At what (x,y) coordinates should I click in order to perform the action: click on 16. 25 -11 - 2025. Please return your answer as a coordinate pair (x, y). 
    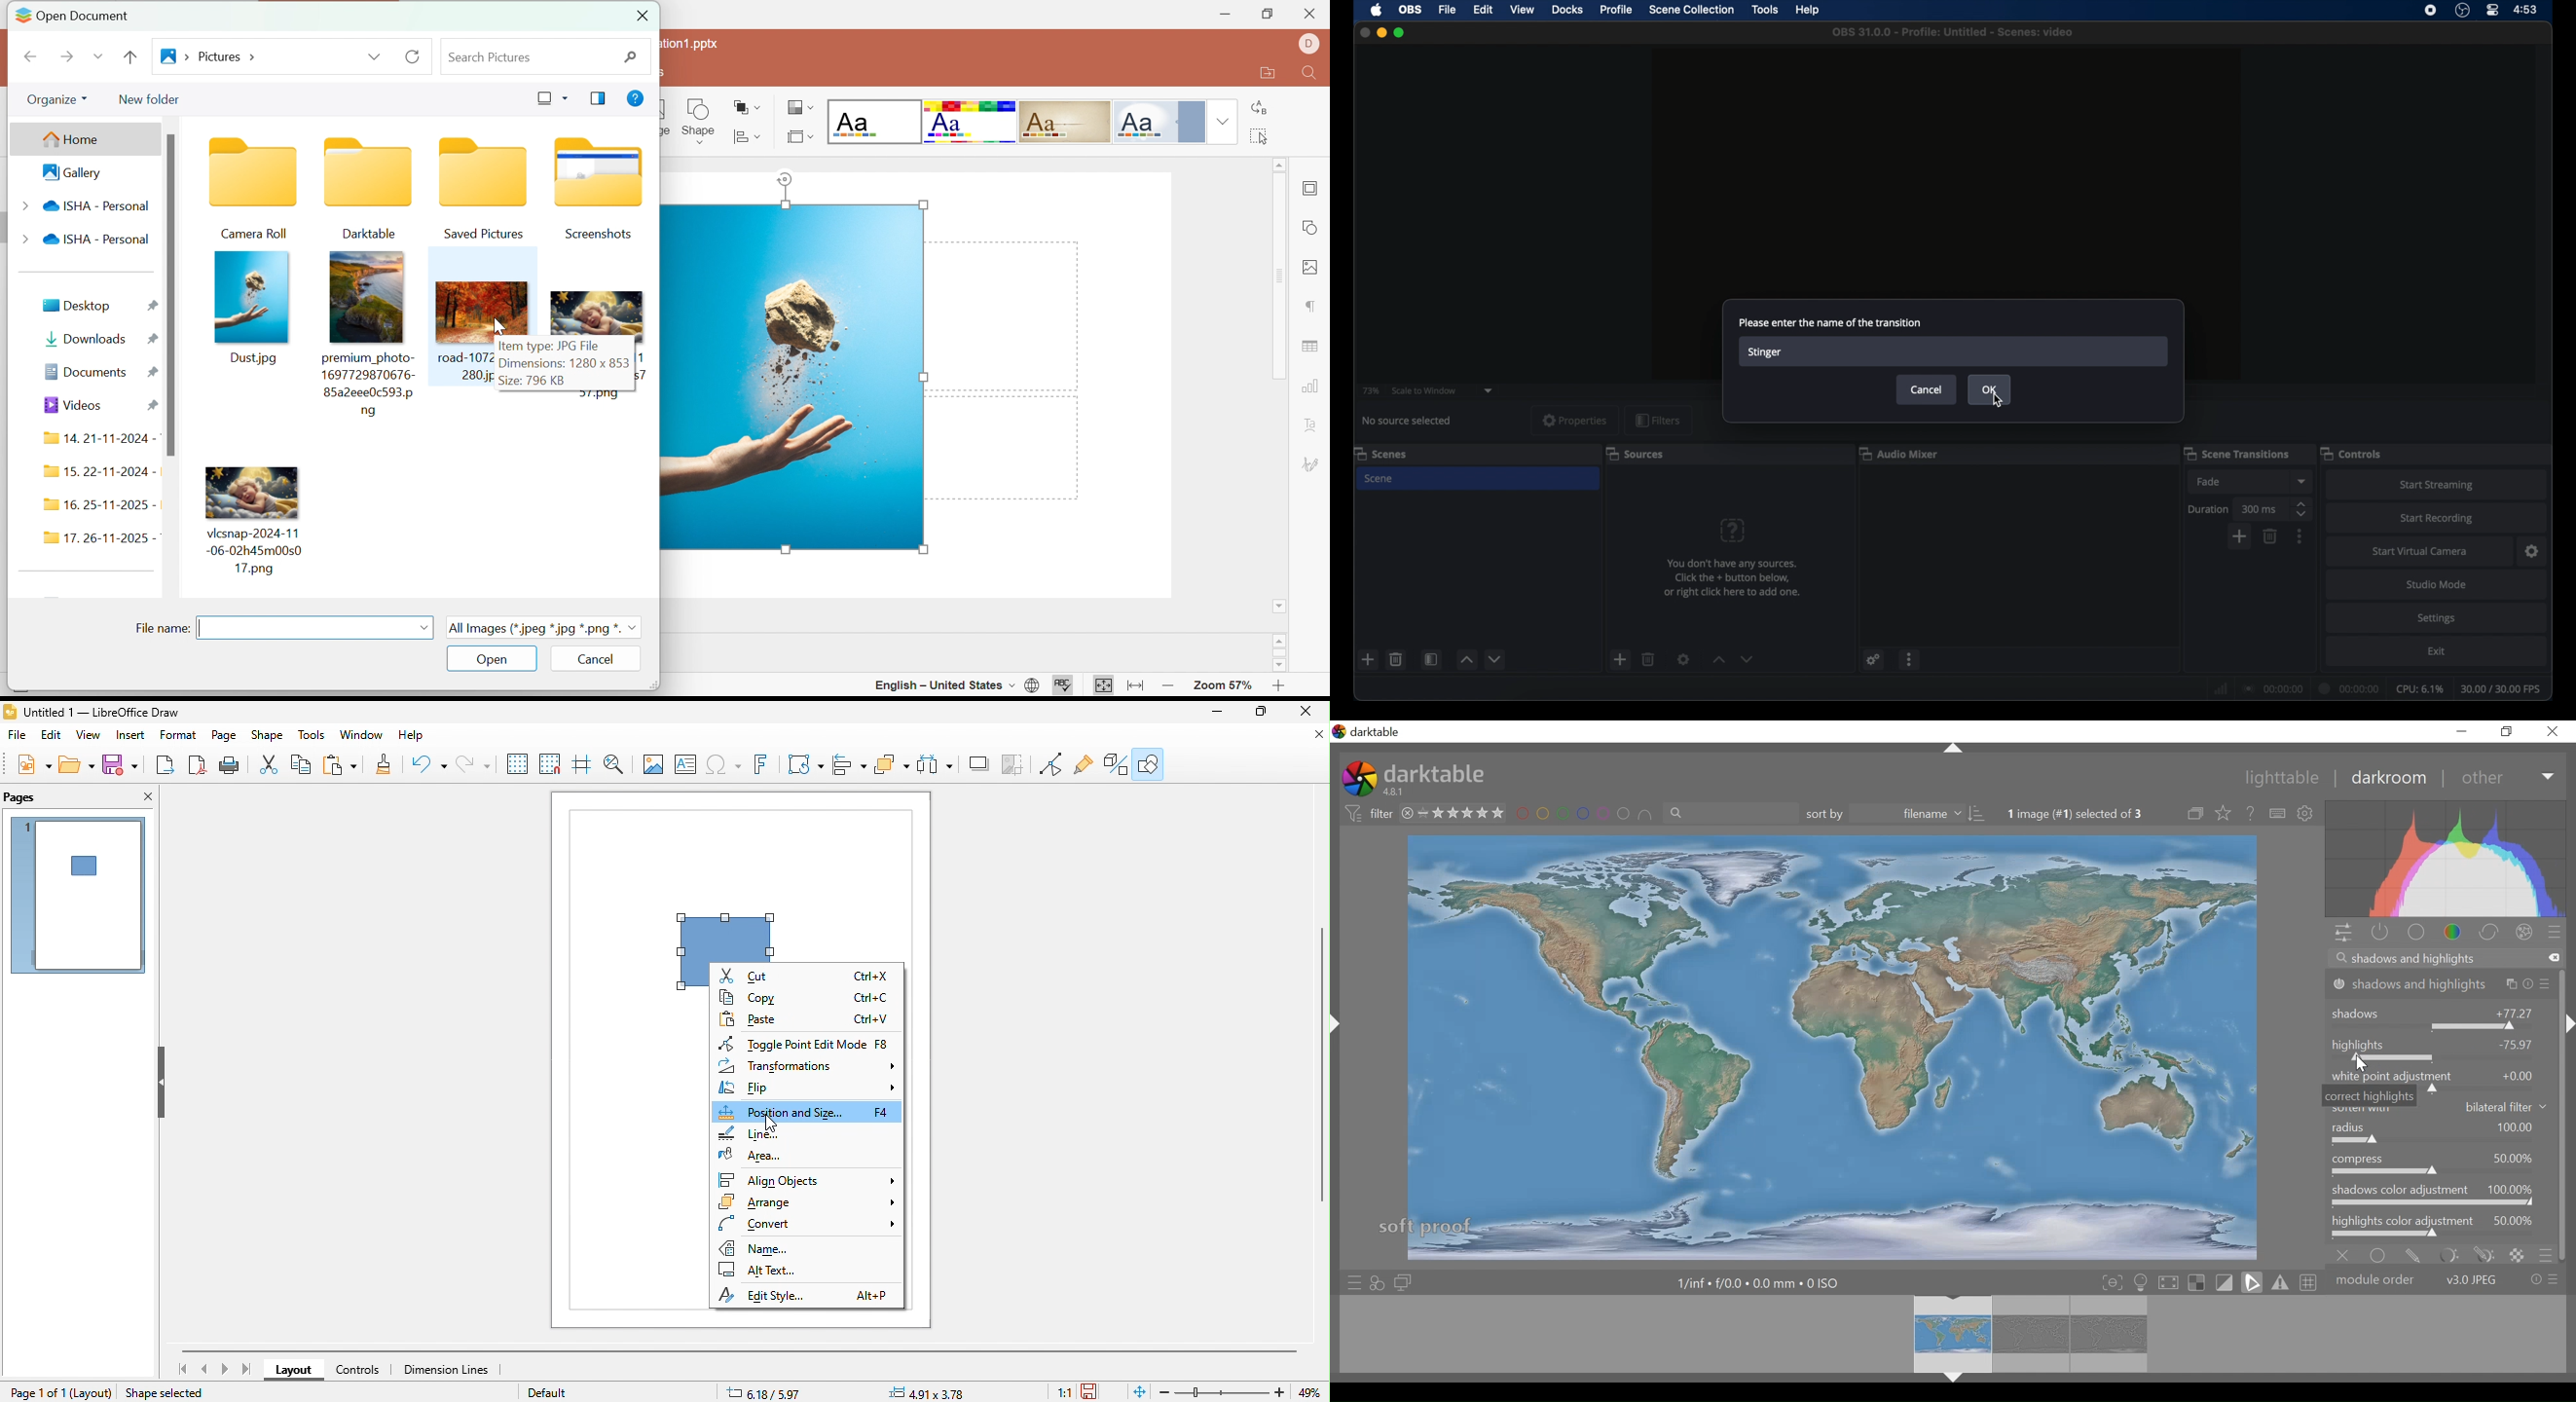
    Looking at the image, I should click on (100, 504).